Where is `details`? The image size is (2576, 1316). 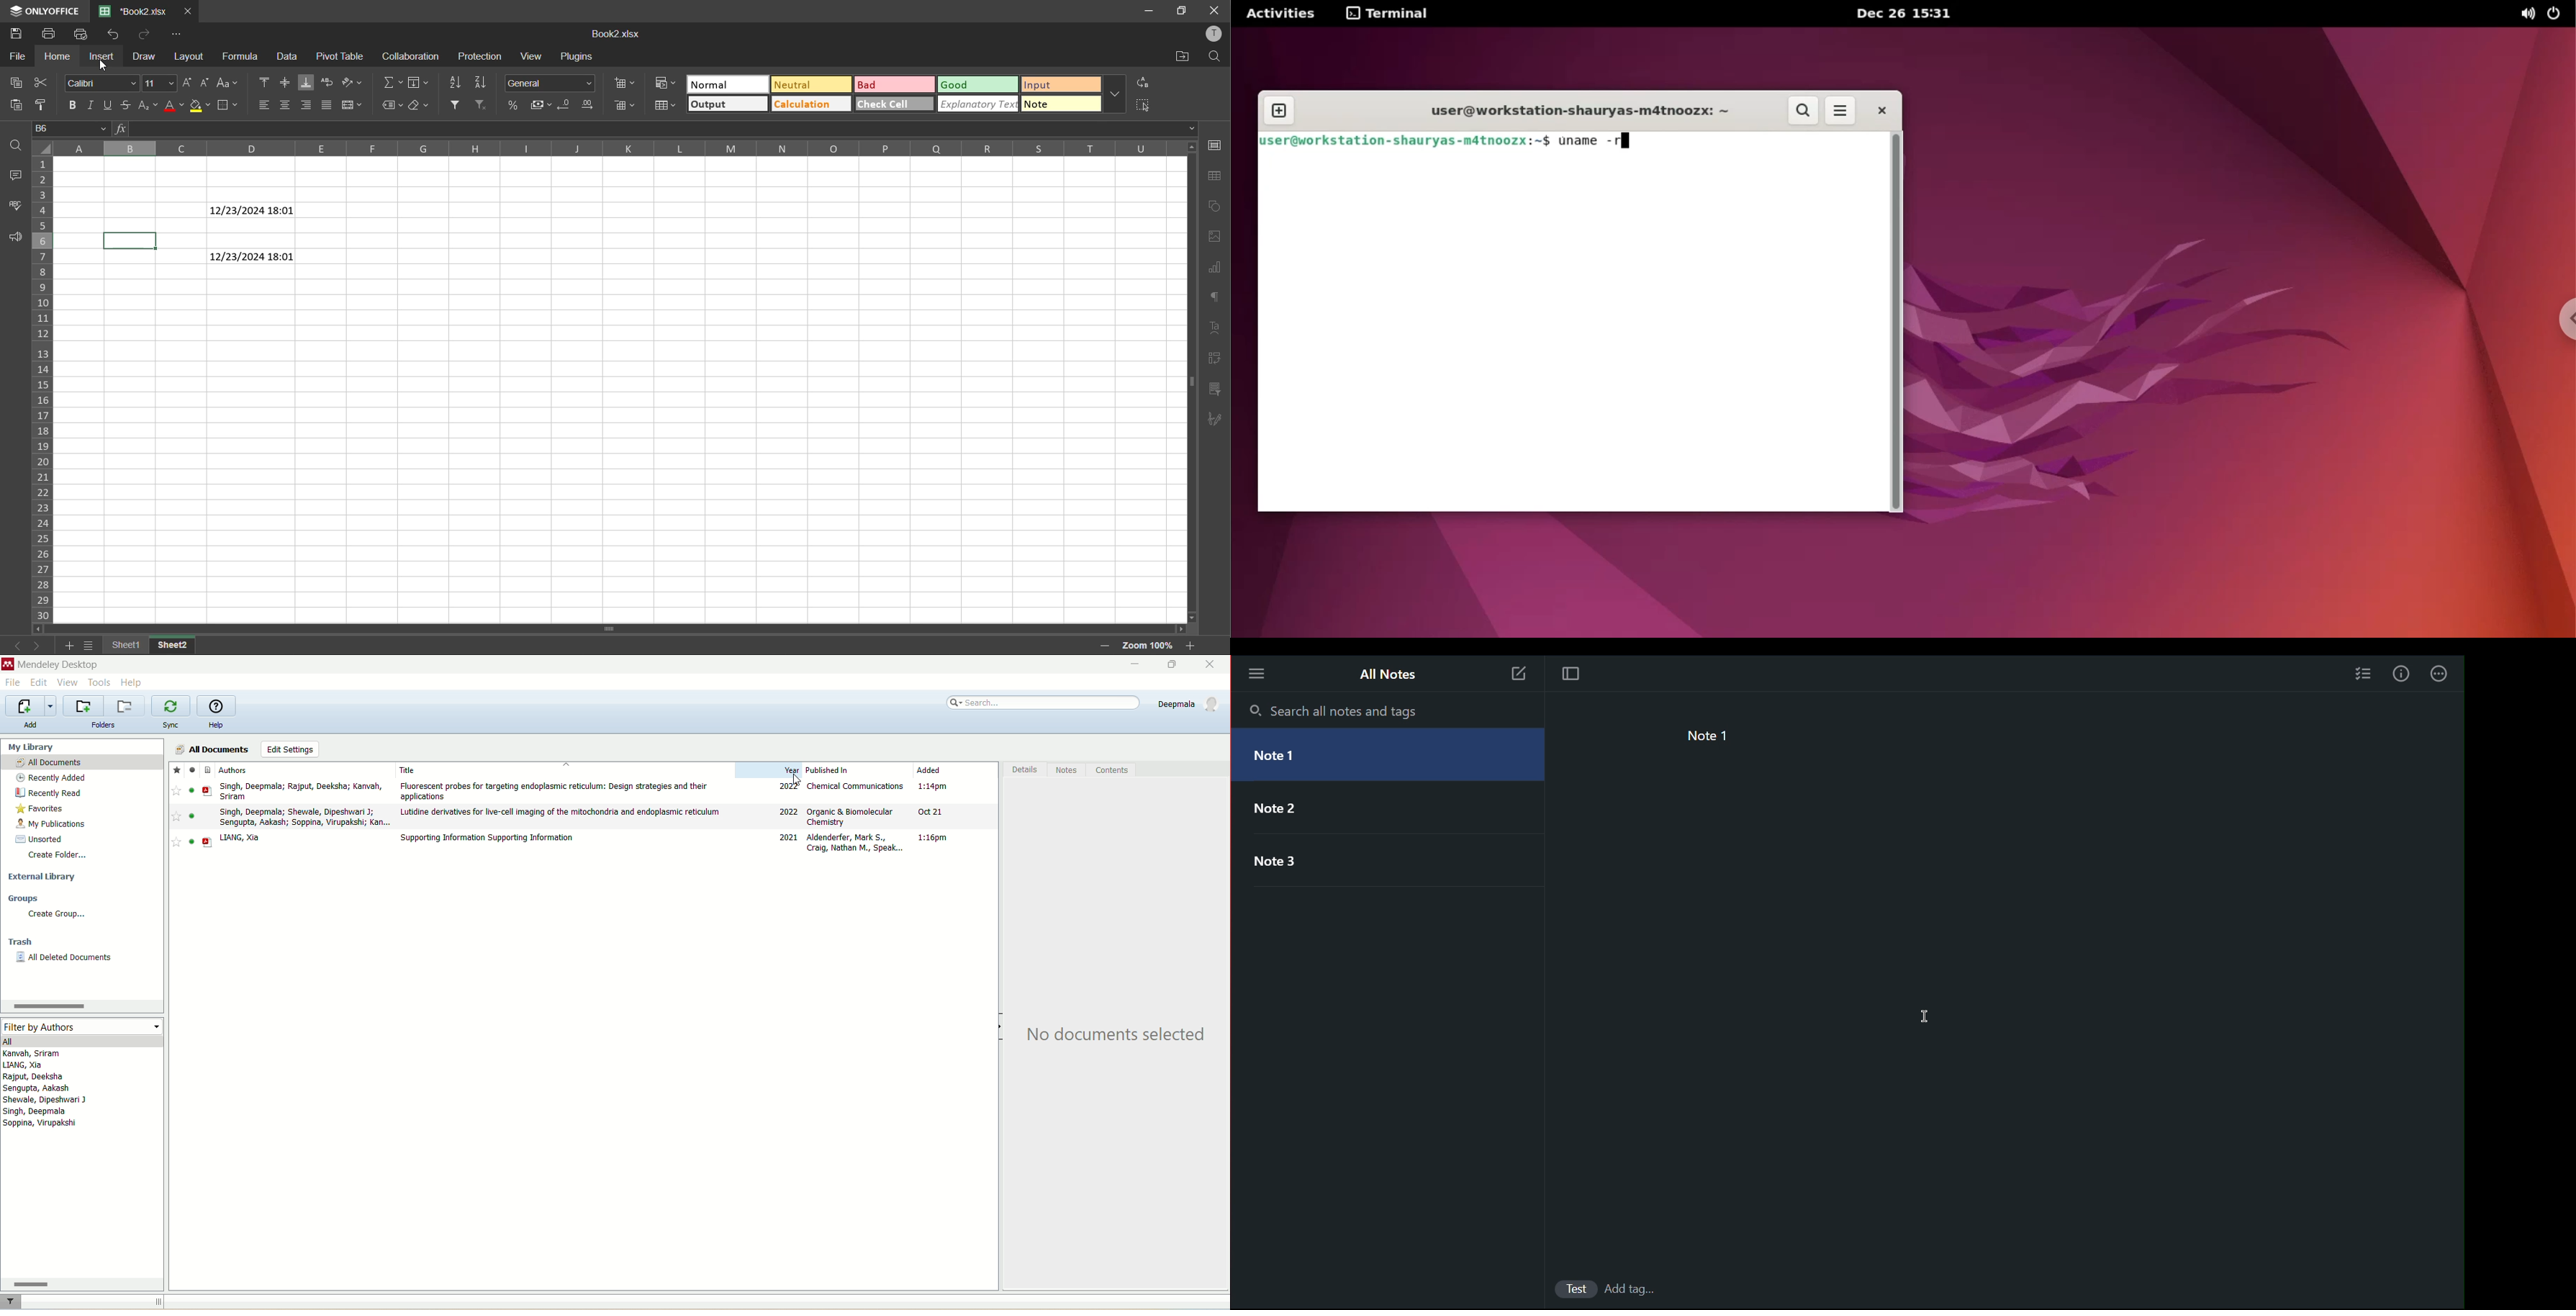 details is located at coordinates (1026, 770).